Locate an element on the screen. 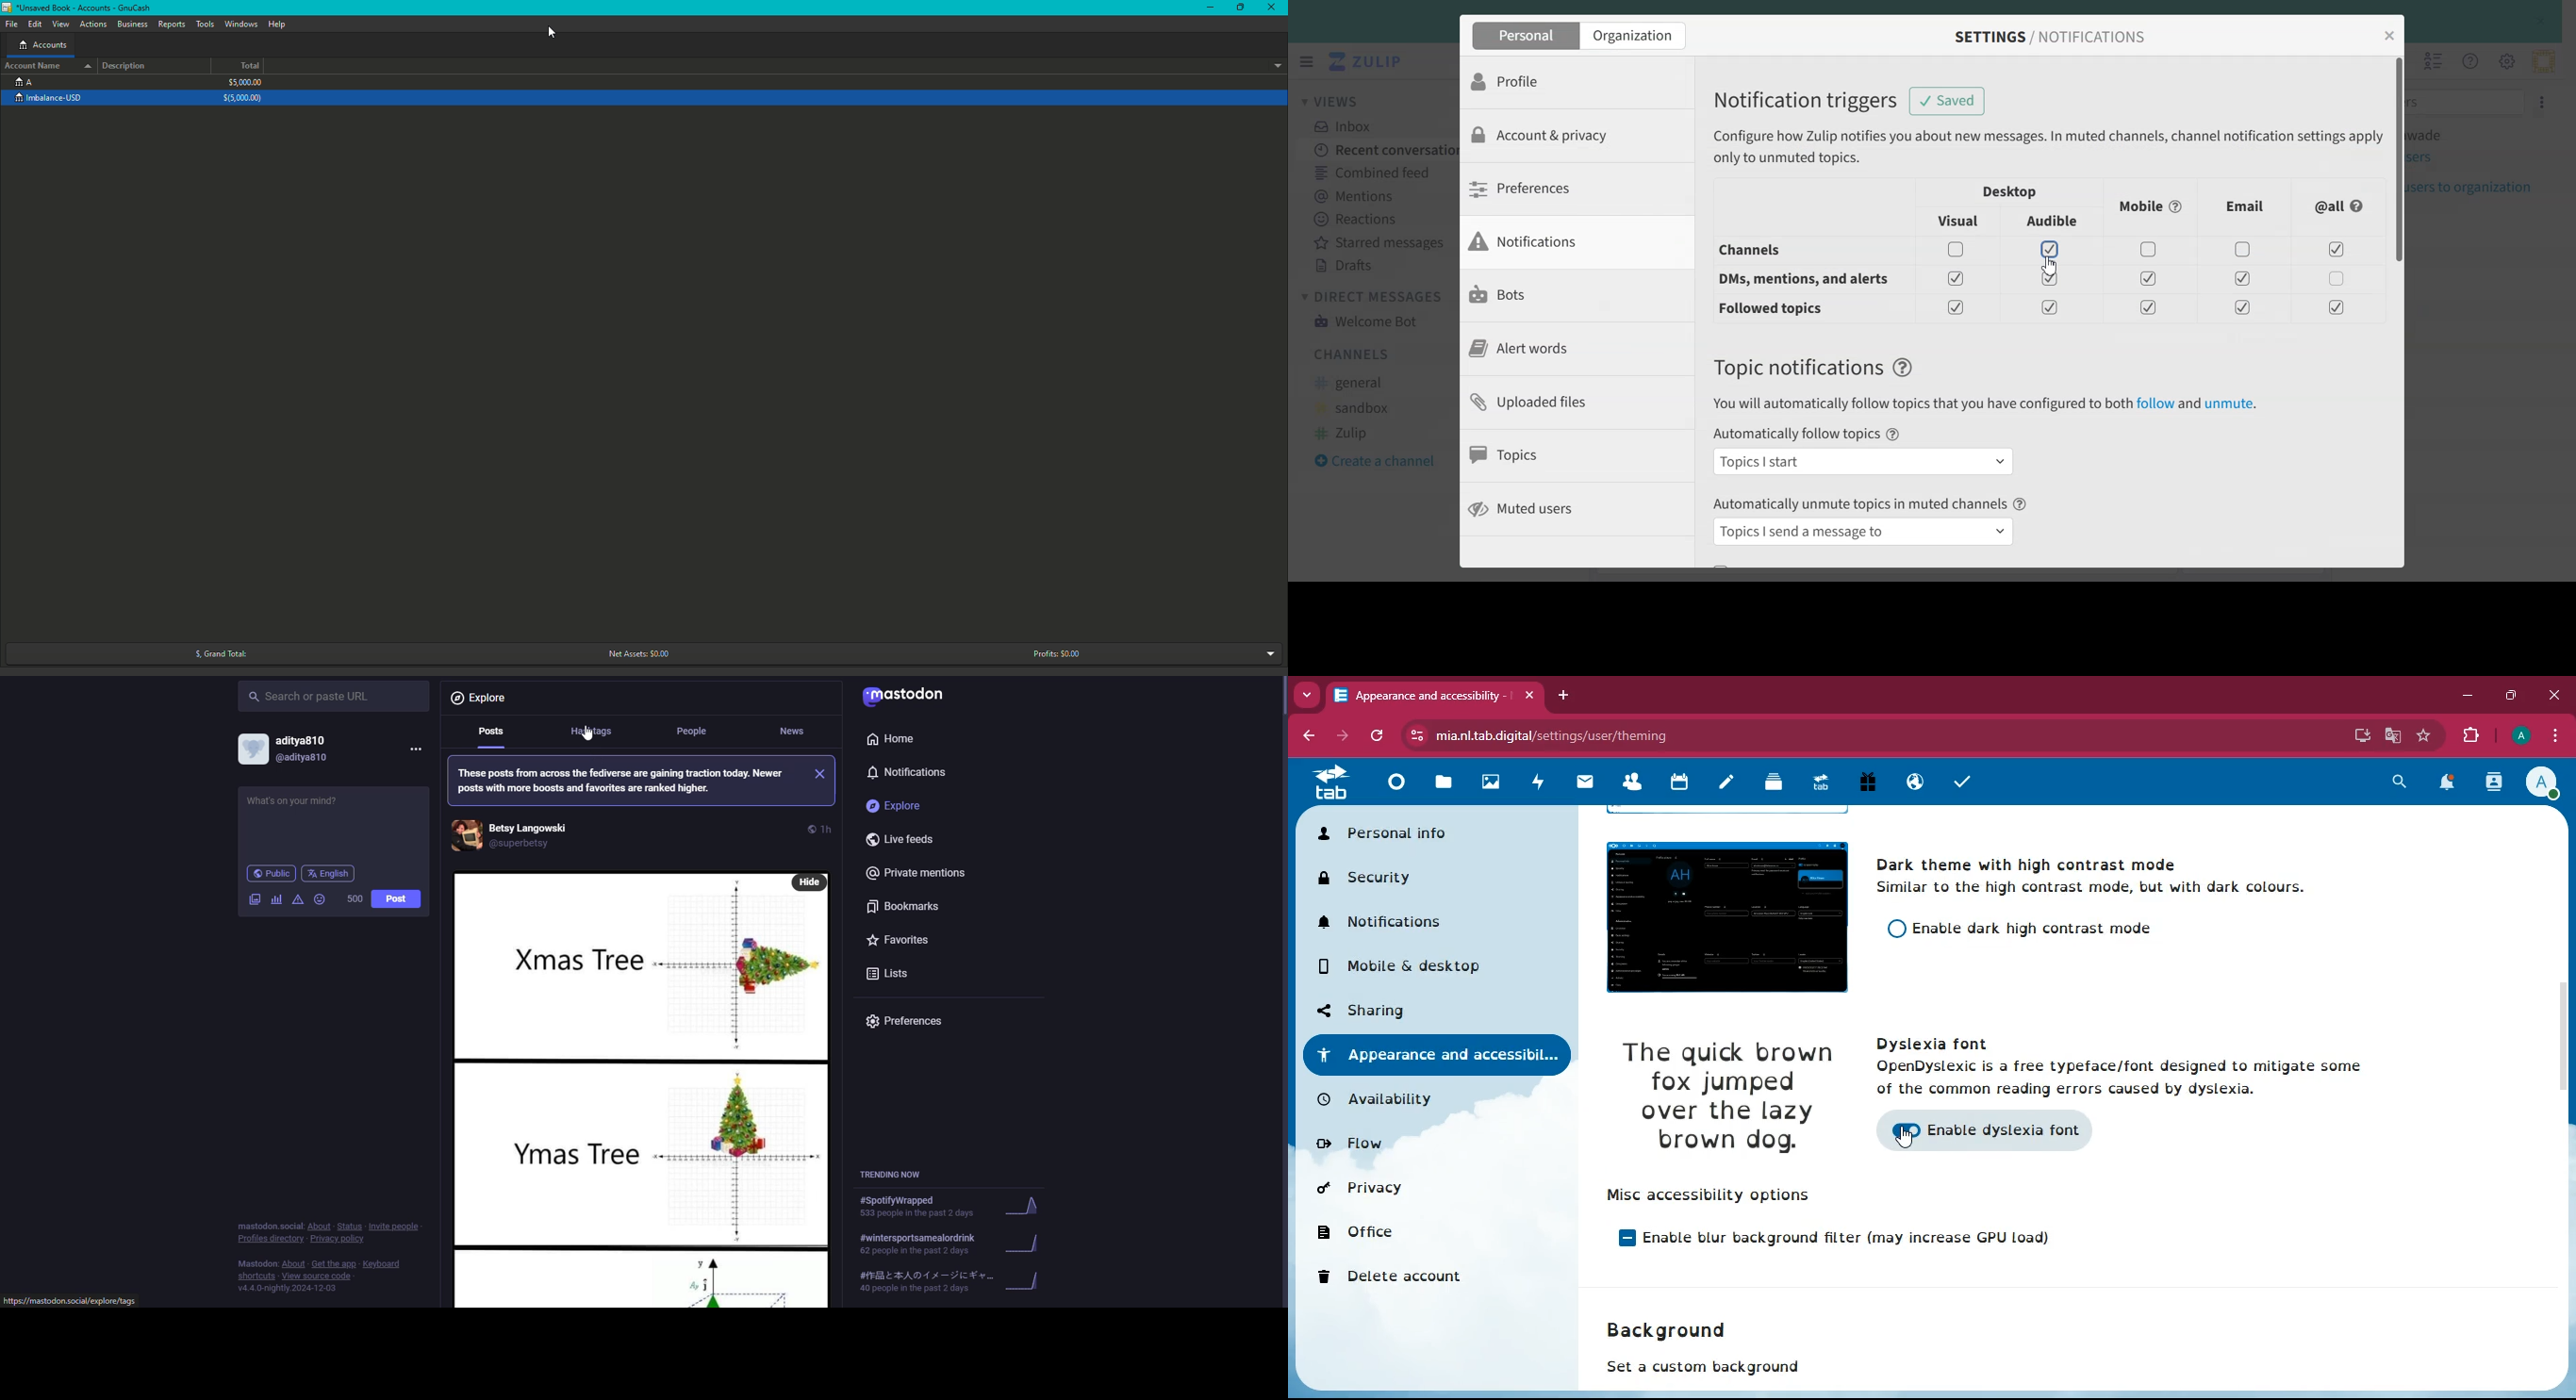 The width and height of the screenshot is (2576, 1400). #general is located at coordinates (1356, 384).